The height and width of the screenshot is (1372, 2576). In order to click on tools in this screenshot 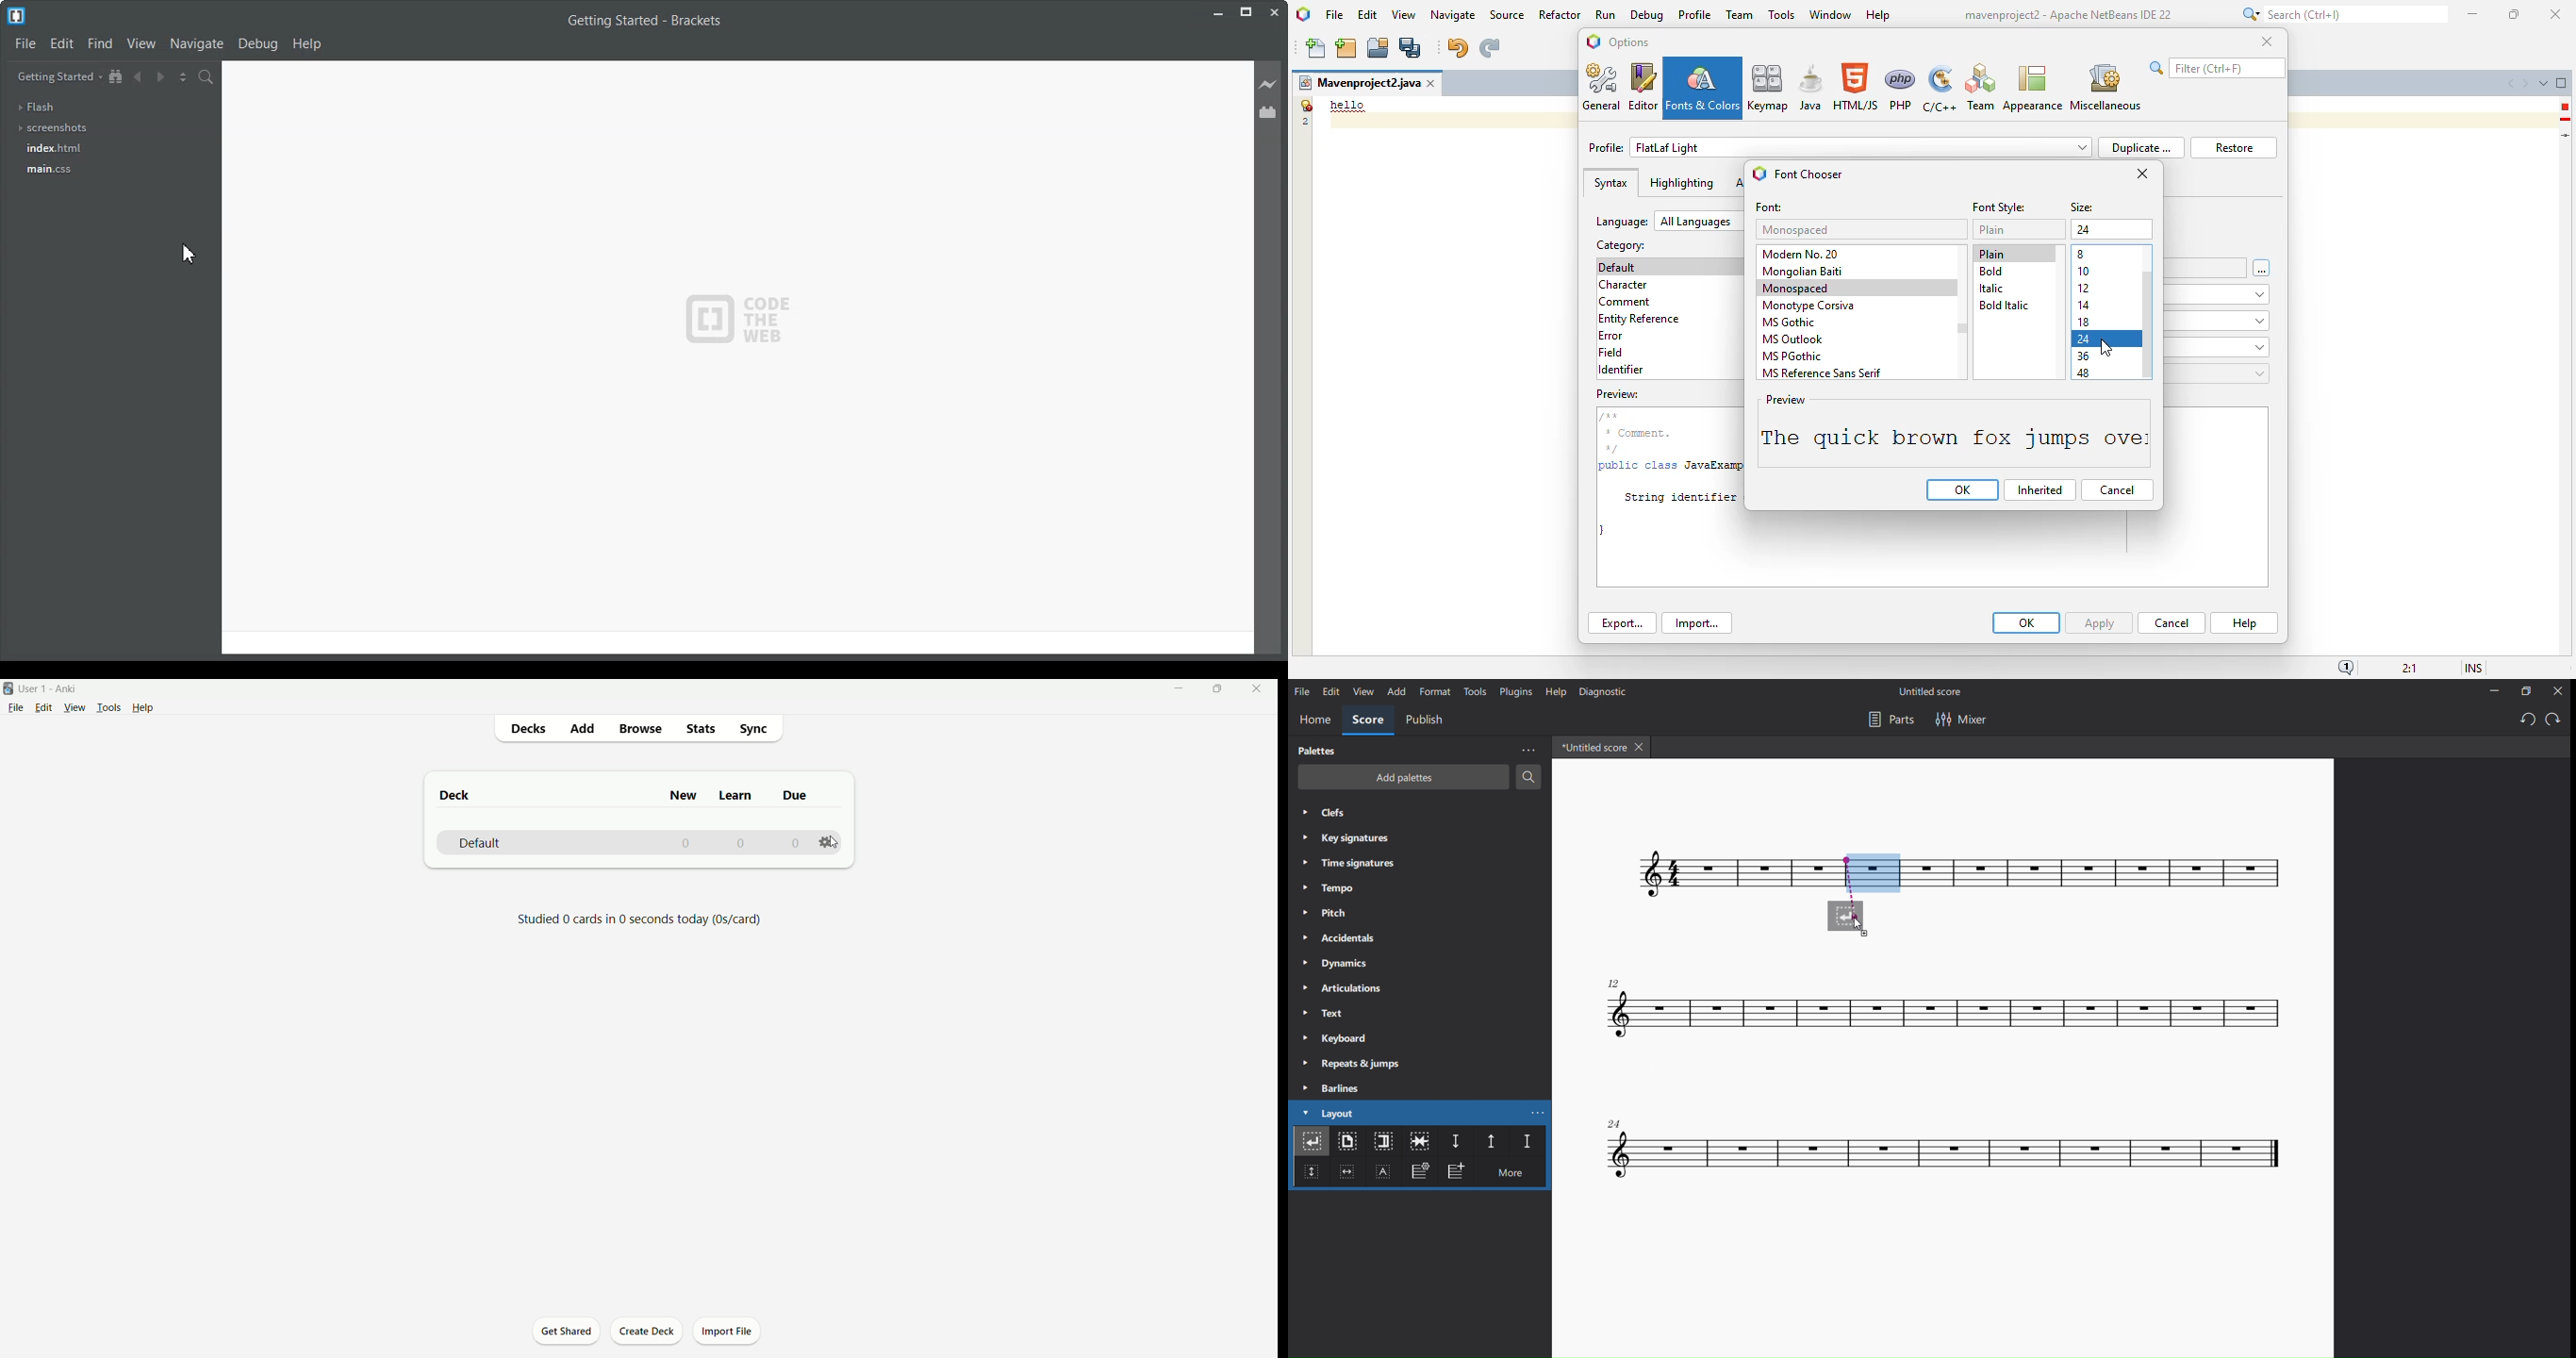, I will do `click(1473, 692)`.